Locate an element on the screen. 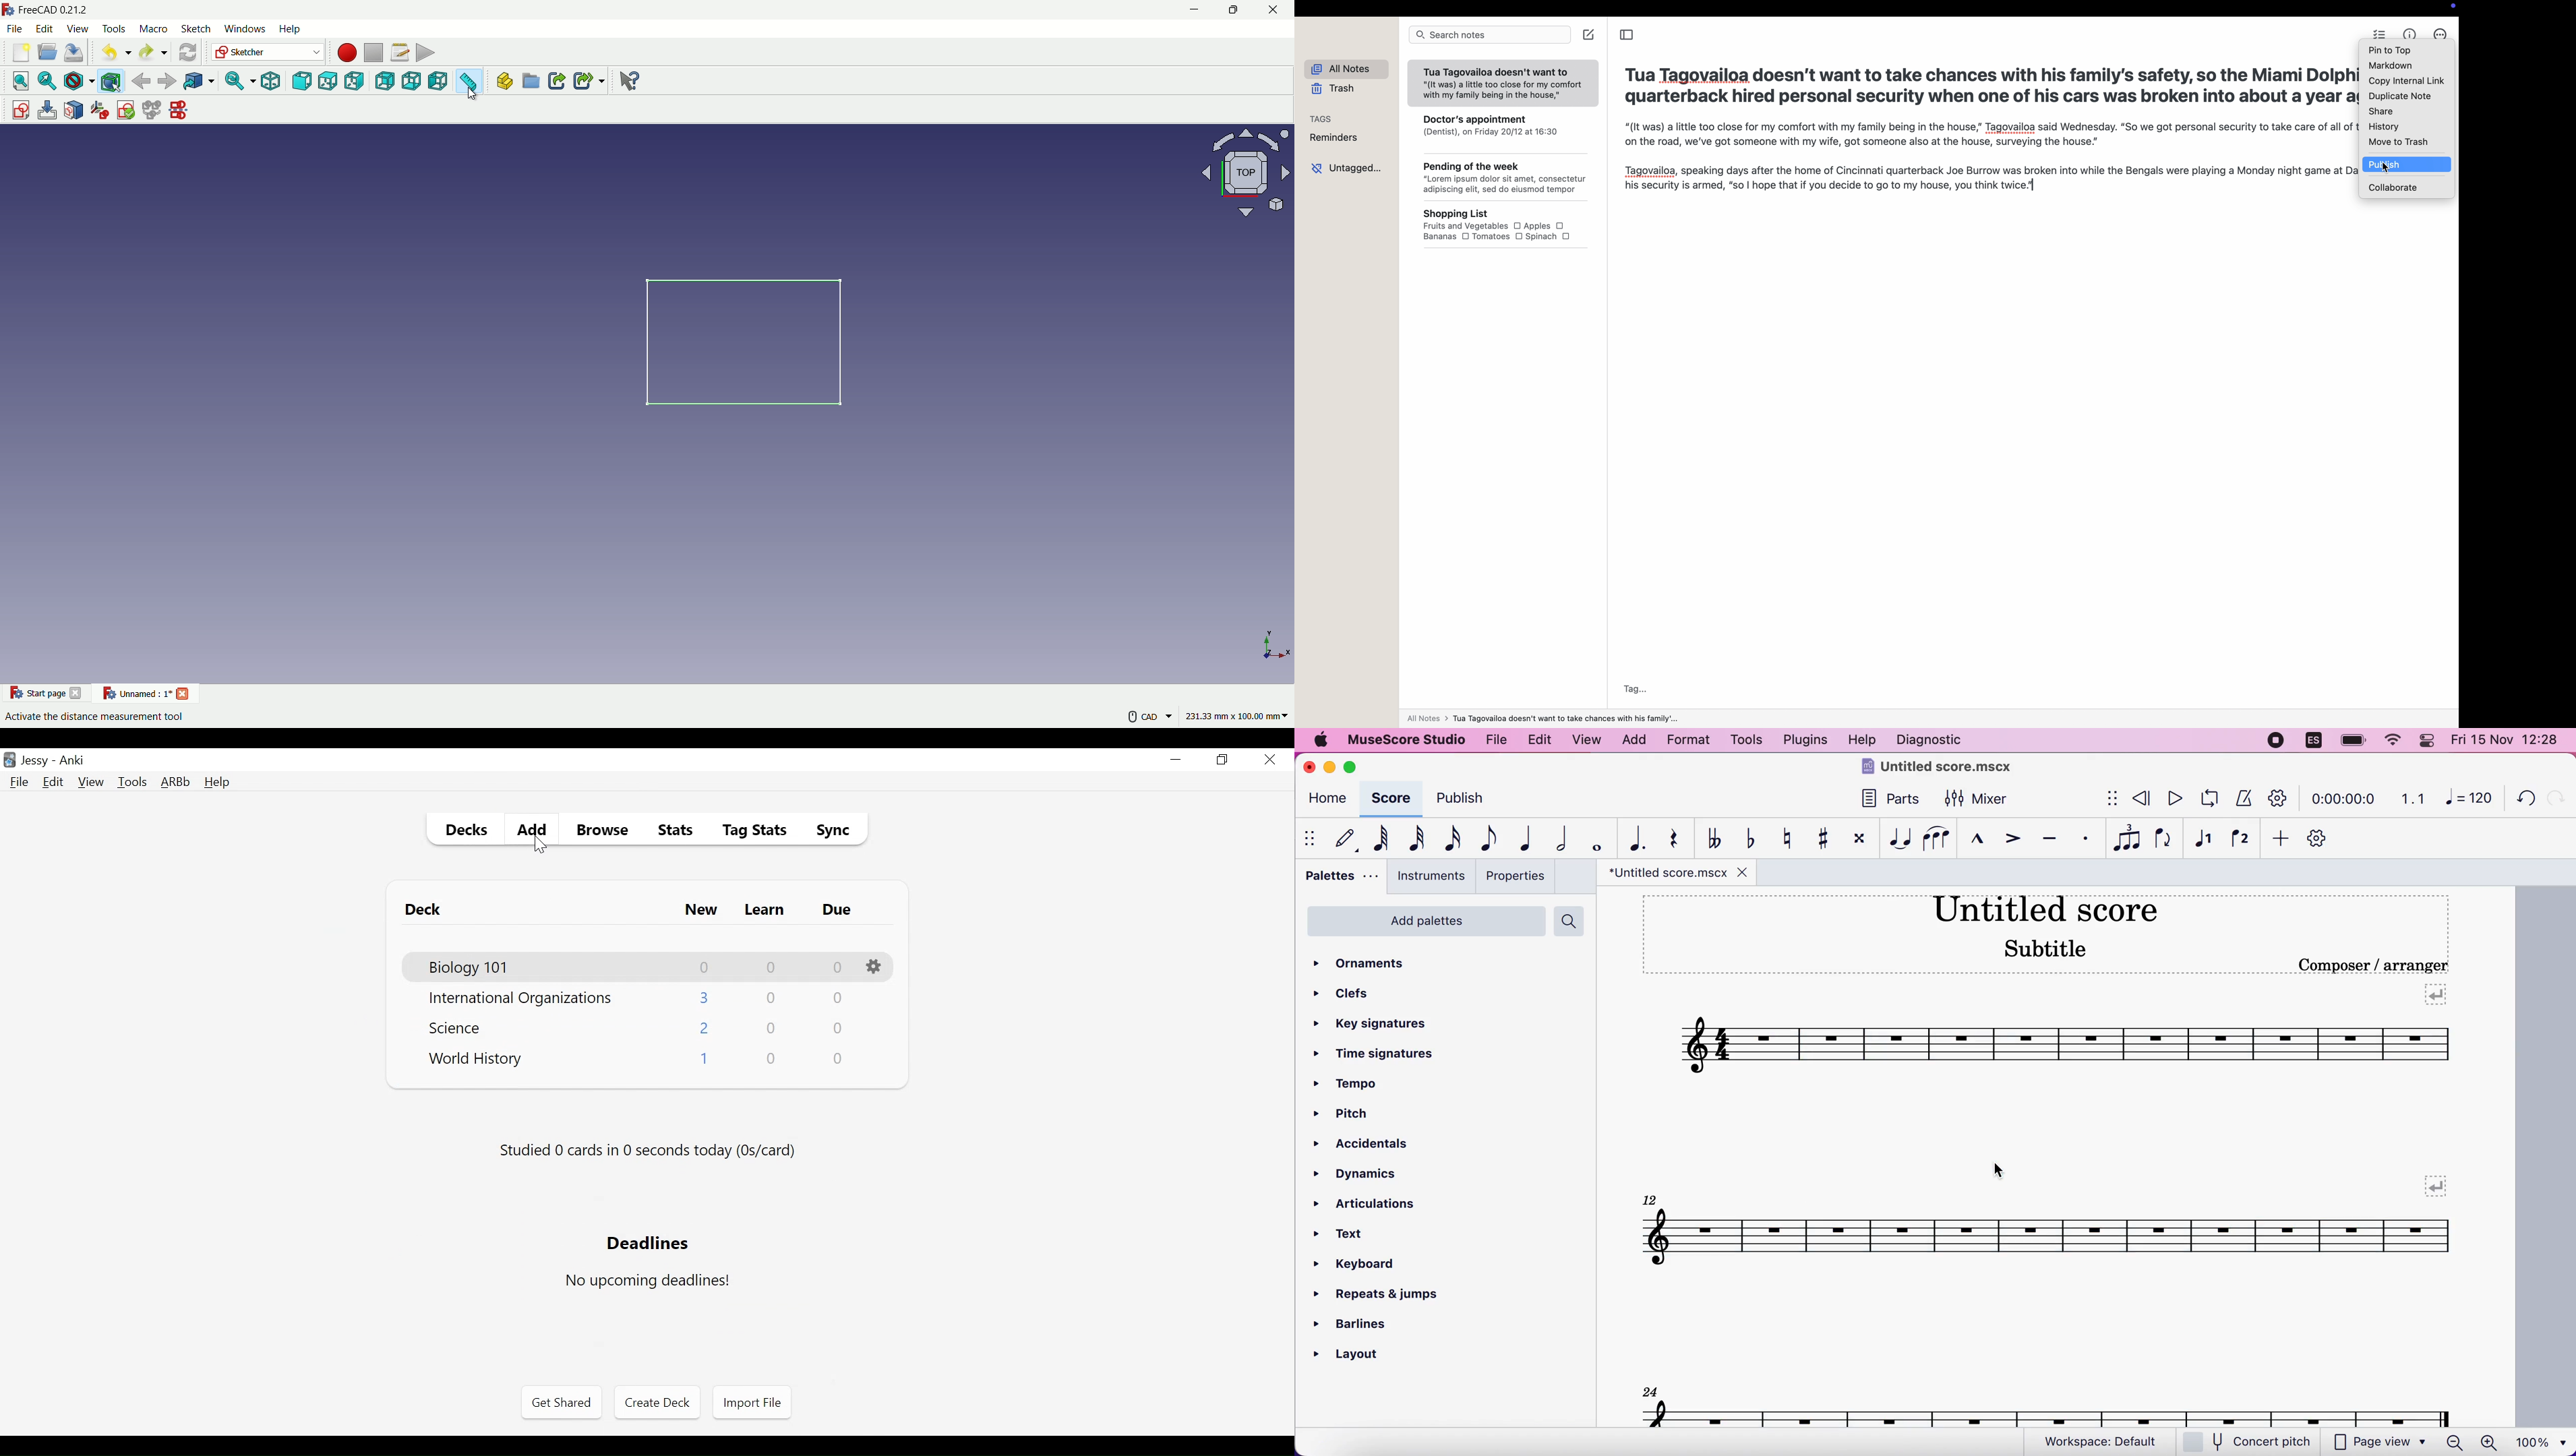  Doctor's appointment
(Dentist), on Friday 20/12 at 16:30 is located at coordinates (1505, 131).